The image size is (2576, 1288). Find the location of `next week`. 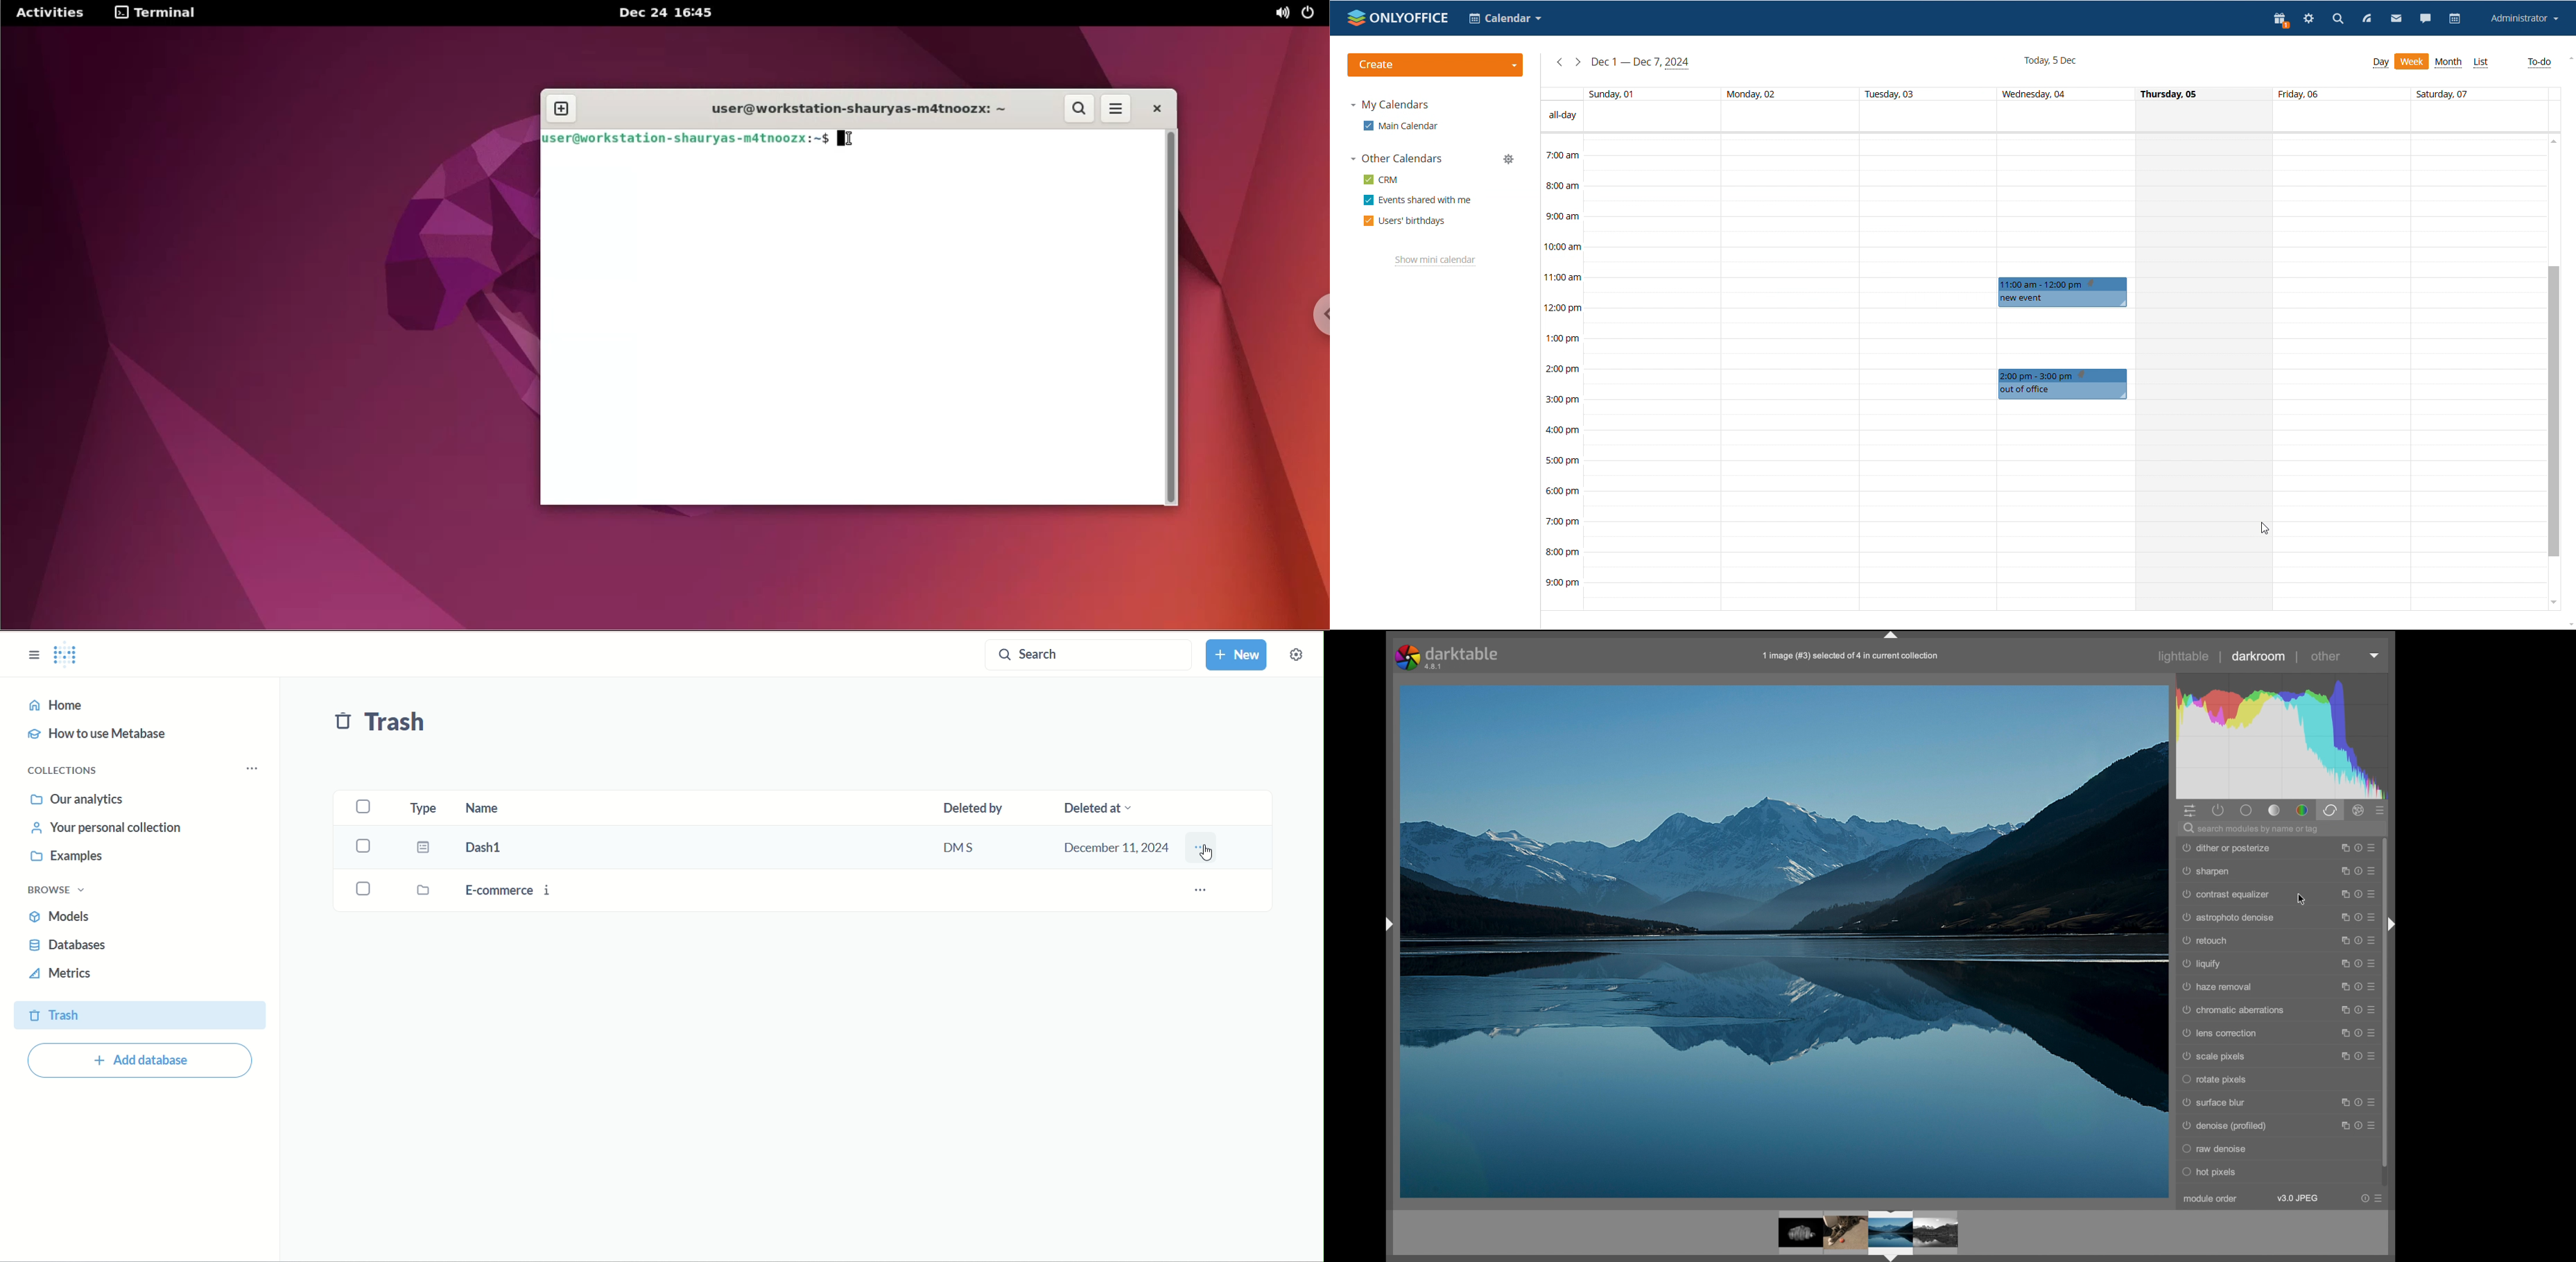

next week is located at coordinates (1579, 63).